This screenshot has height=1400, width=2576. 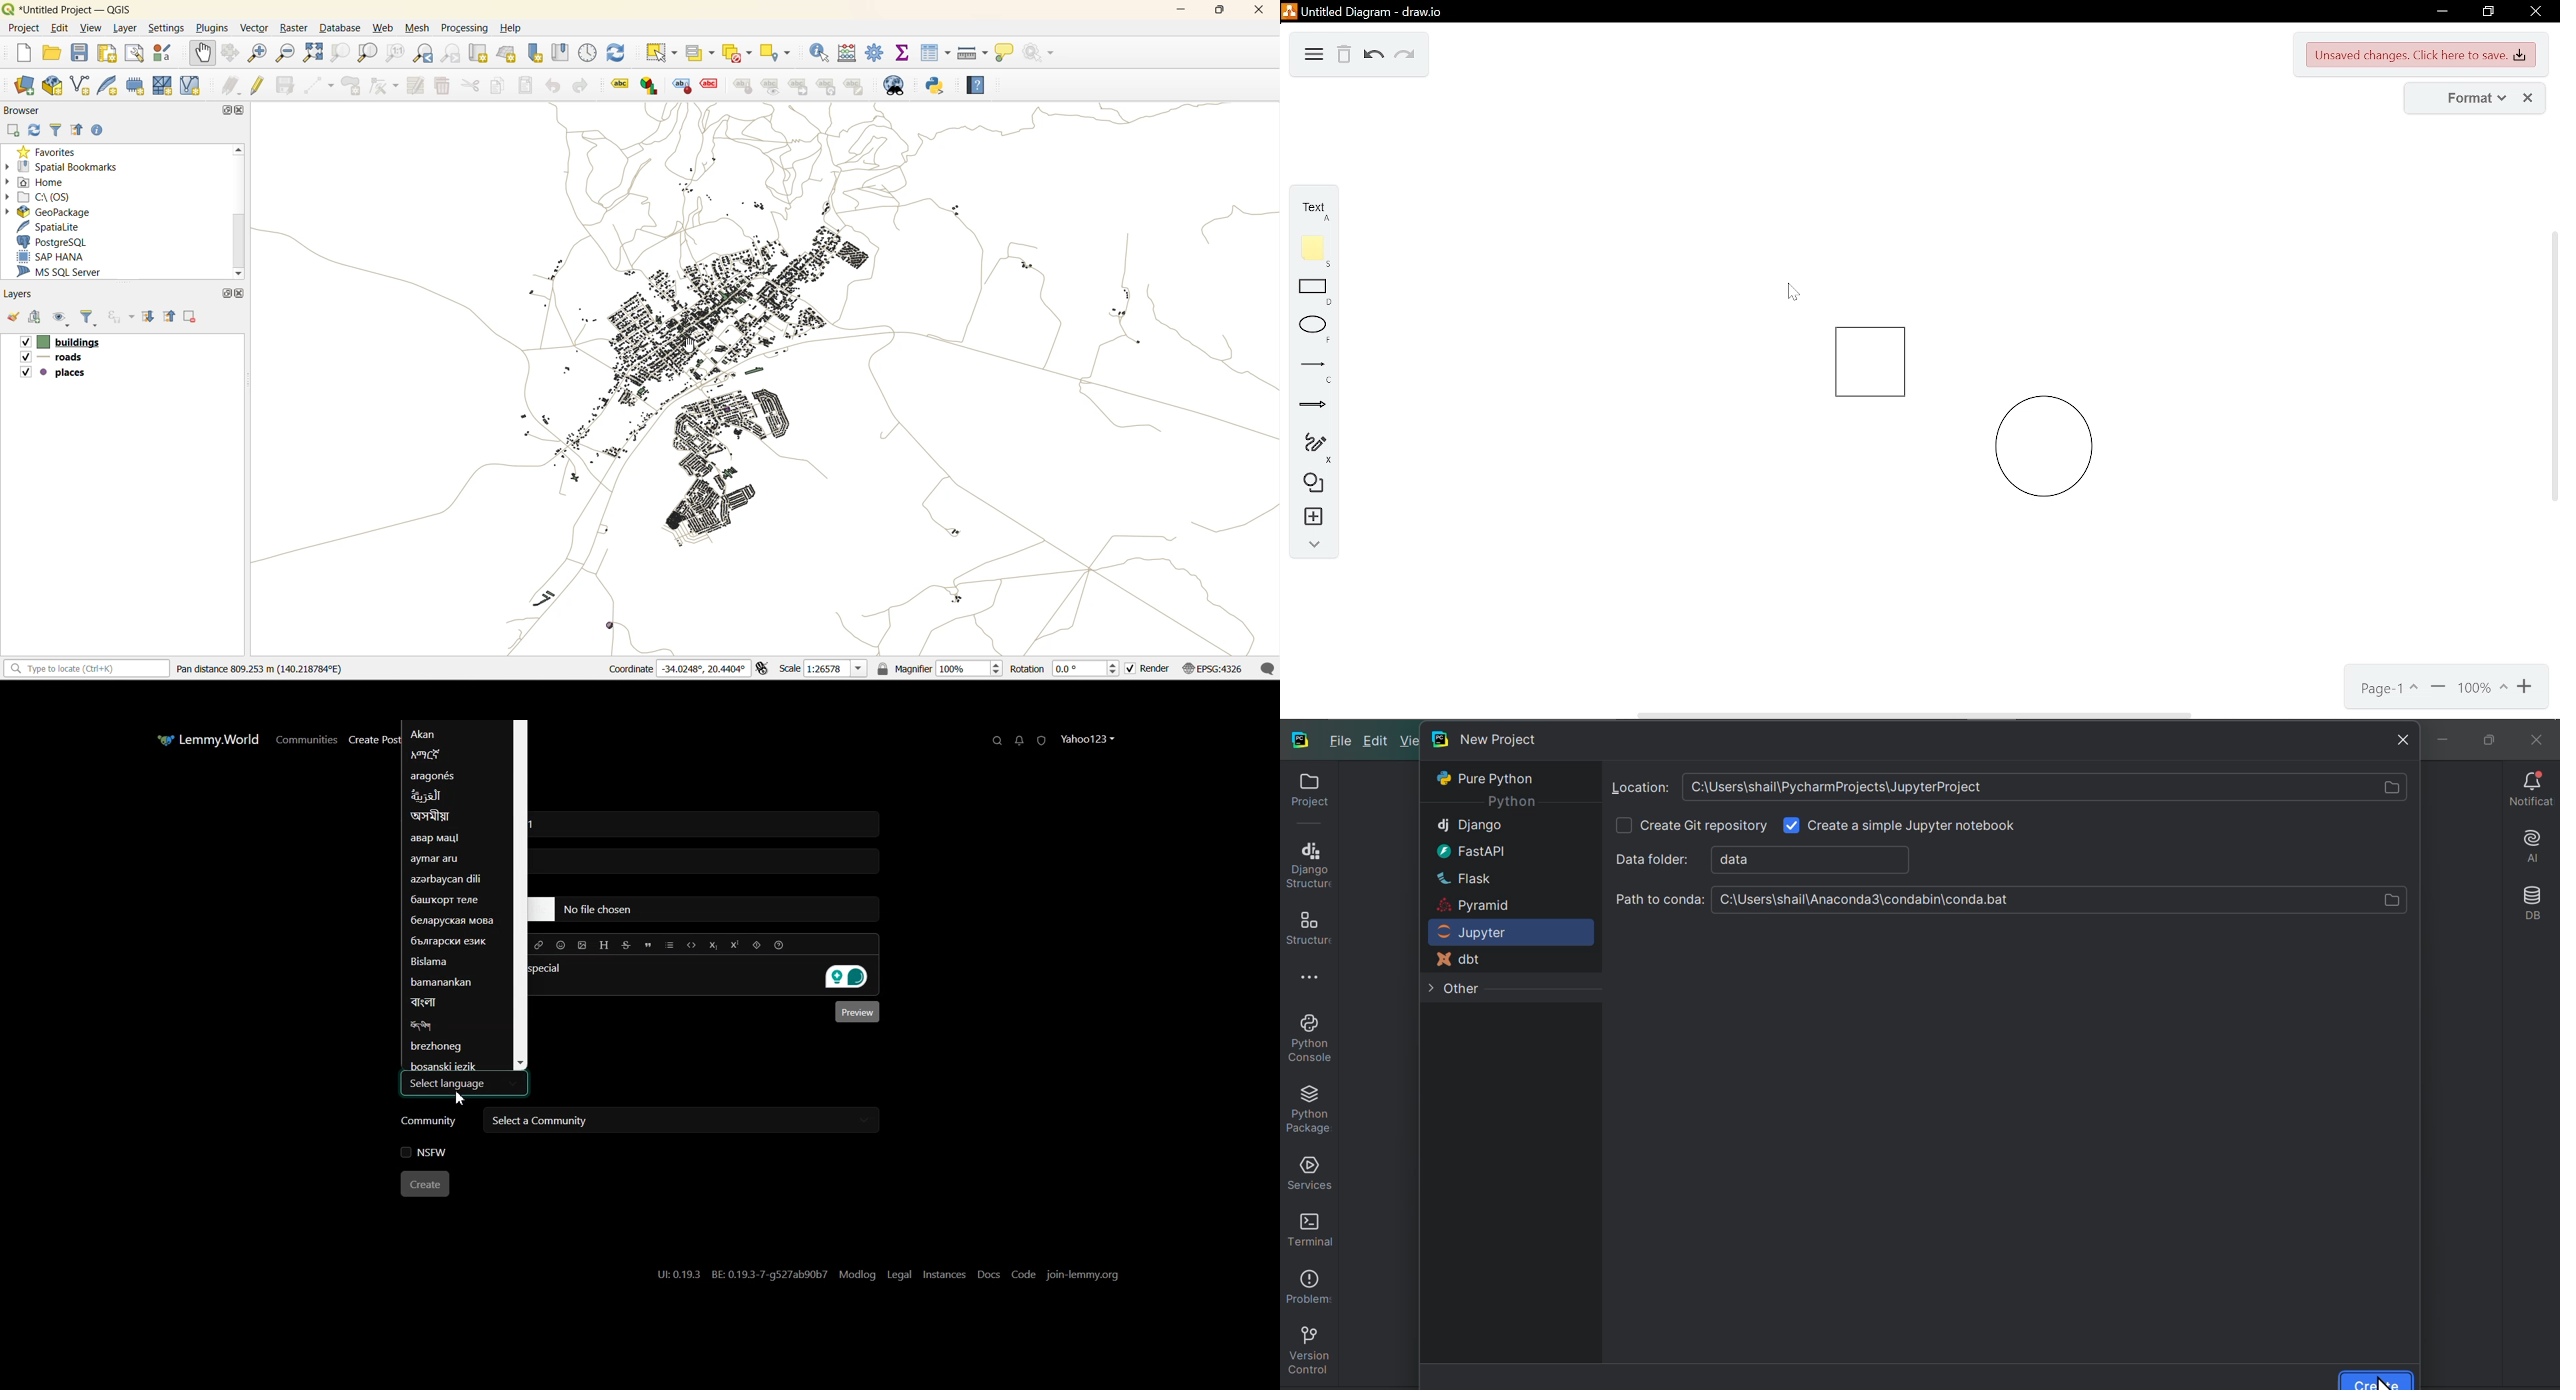 What do you see at coordinates (343, 55) in the screenshot?
I see `zoom selection` at bounding box center [343, 55].